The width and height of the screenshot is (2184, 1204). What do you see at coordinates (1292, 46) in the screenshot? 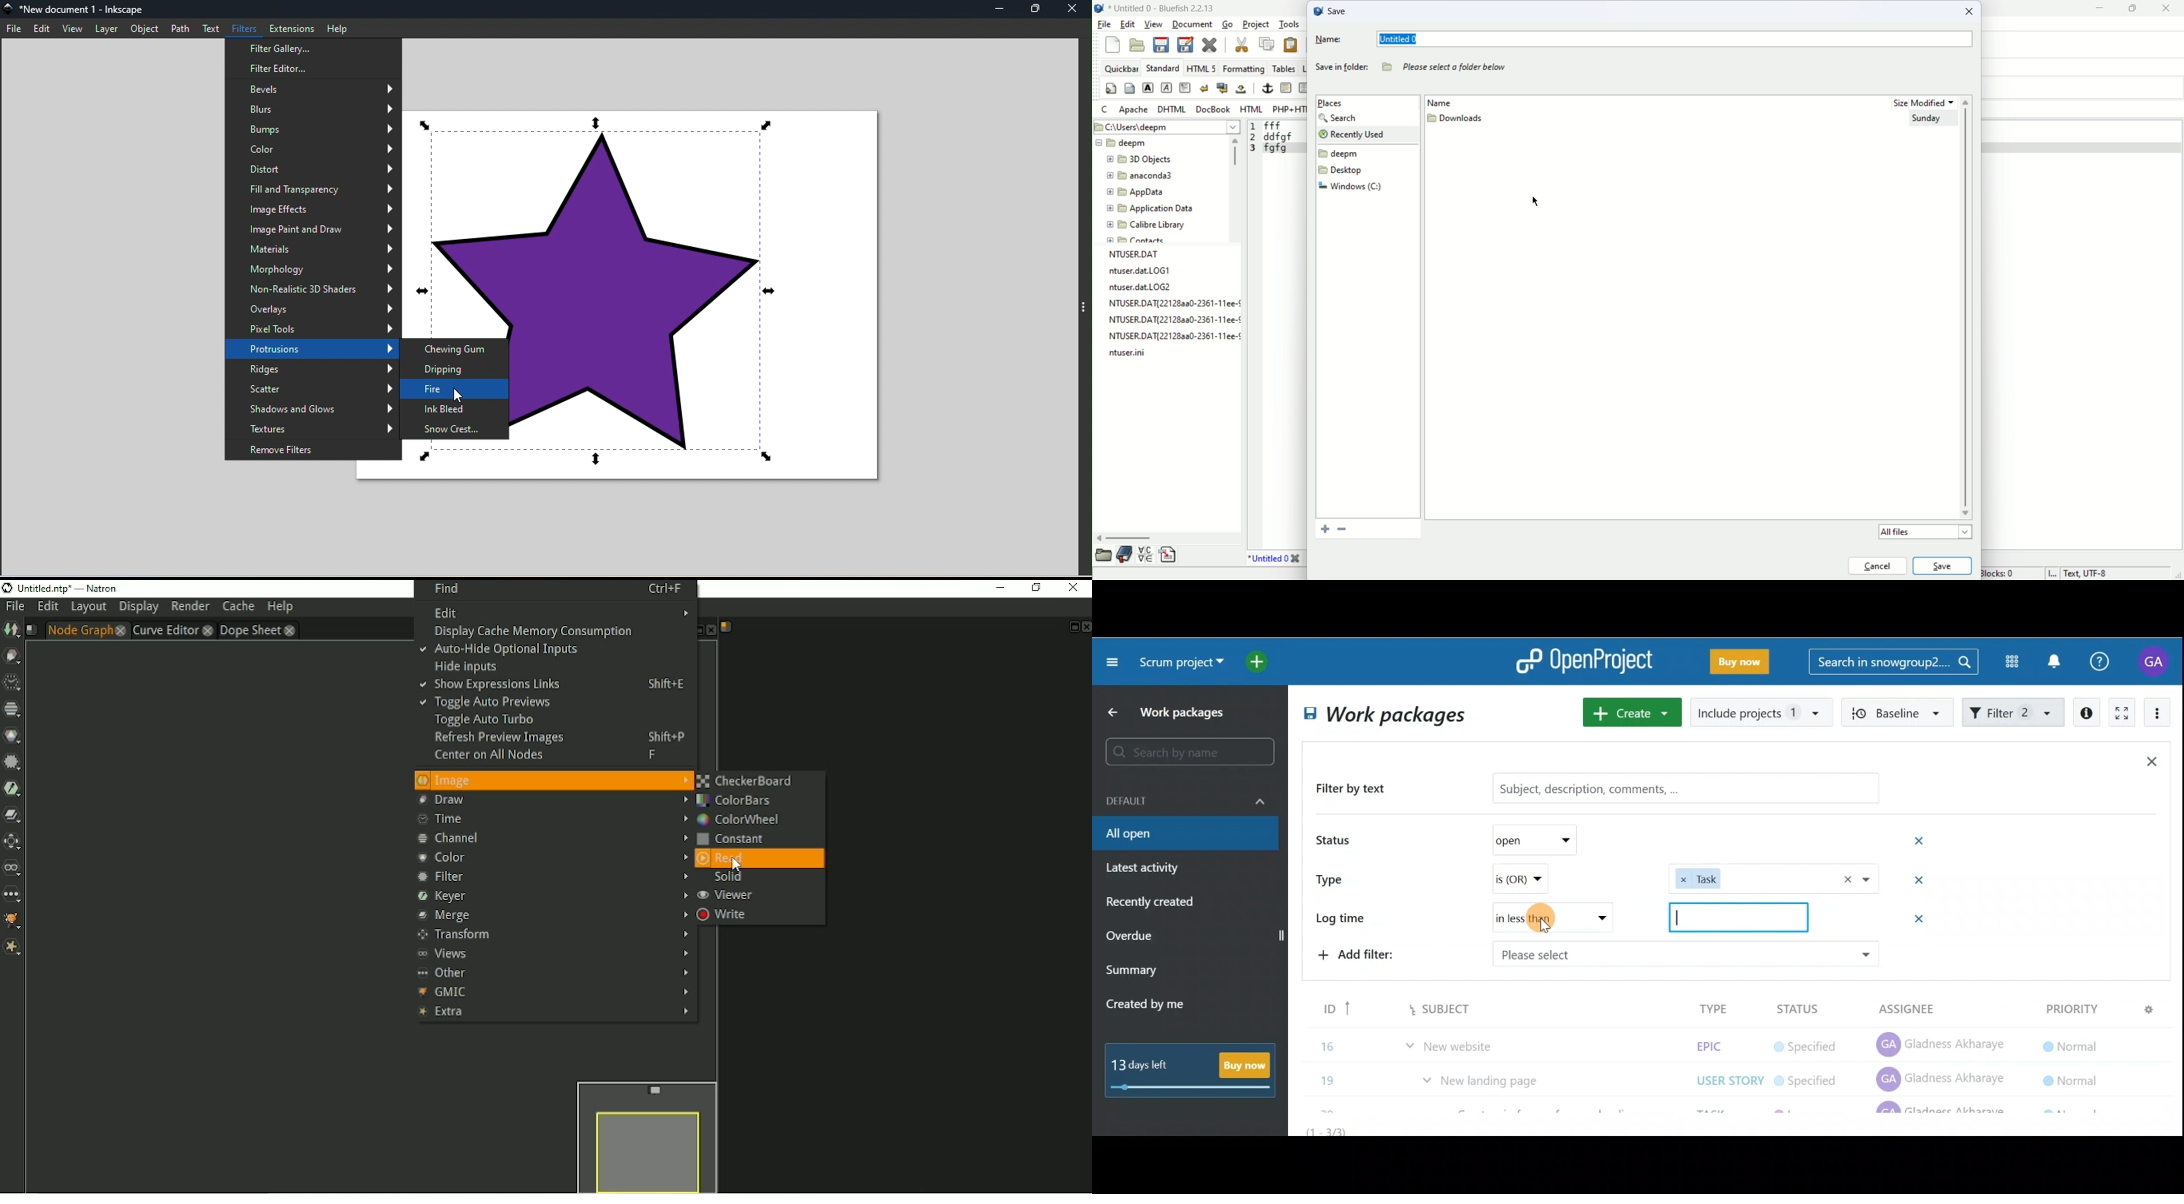
I see `paste` at bounding box center [1292, 46].